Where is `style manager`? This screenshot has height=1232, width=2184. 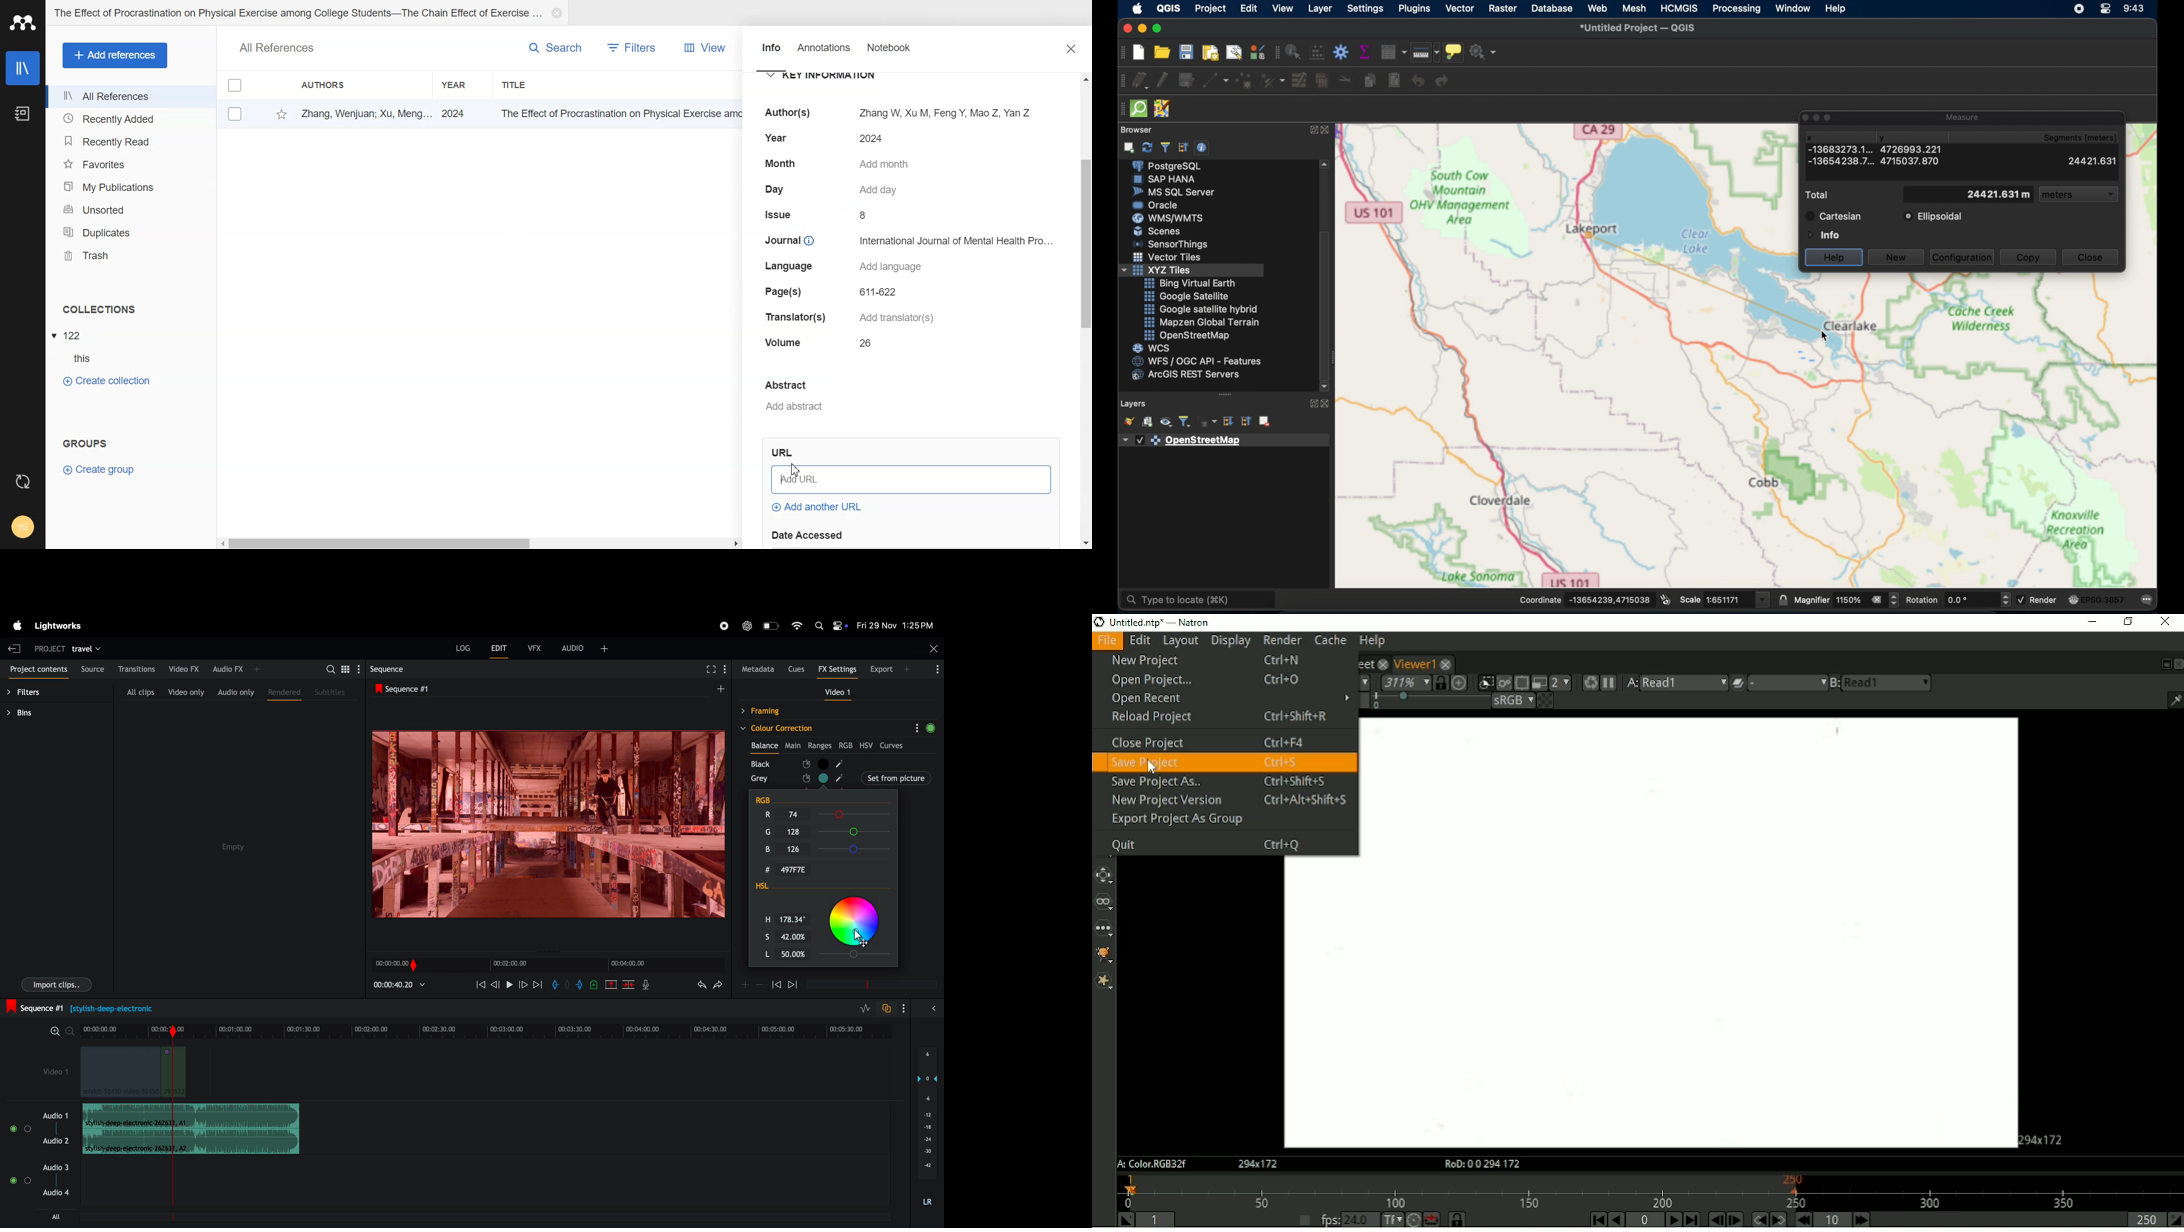
style manager is located at coordinates (1273, 81).